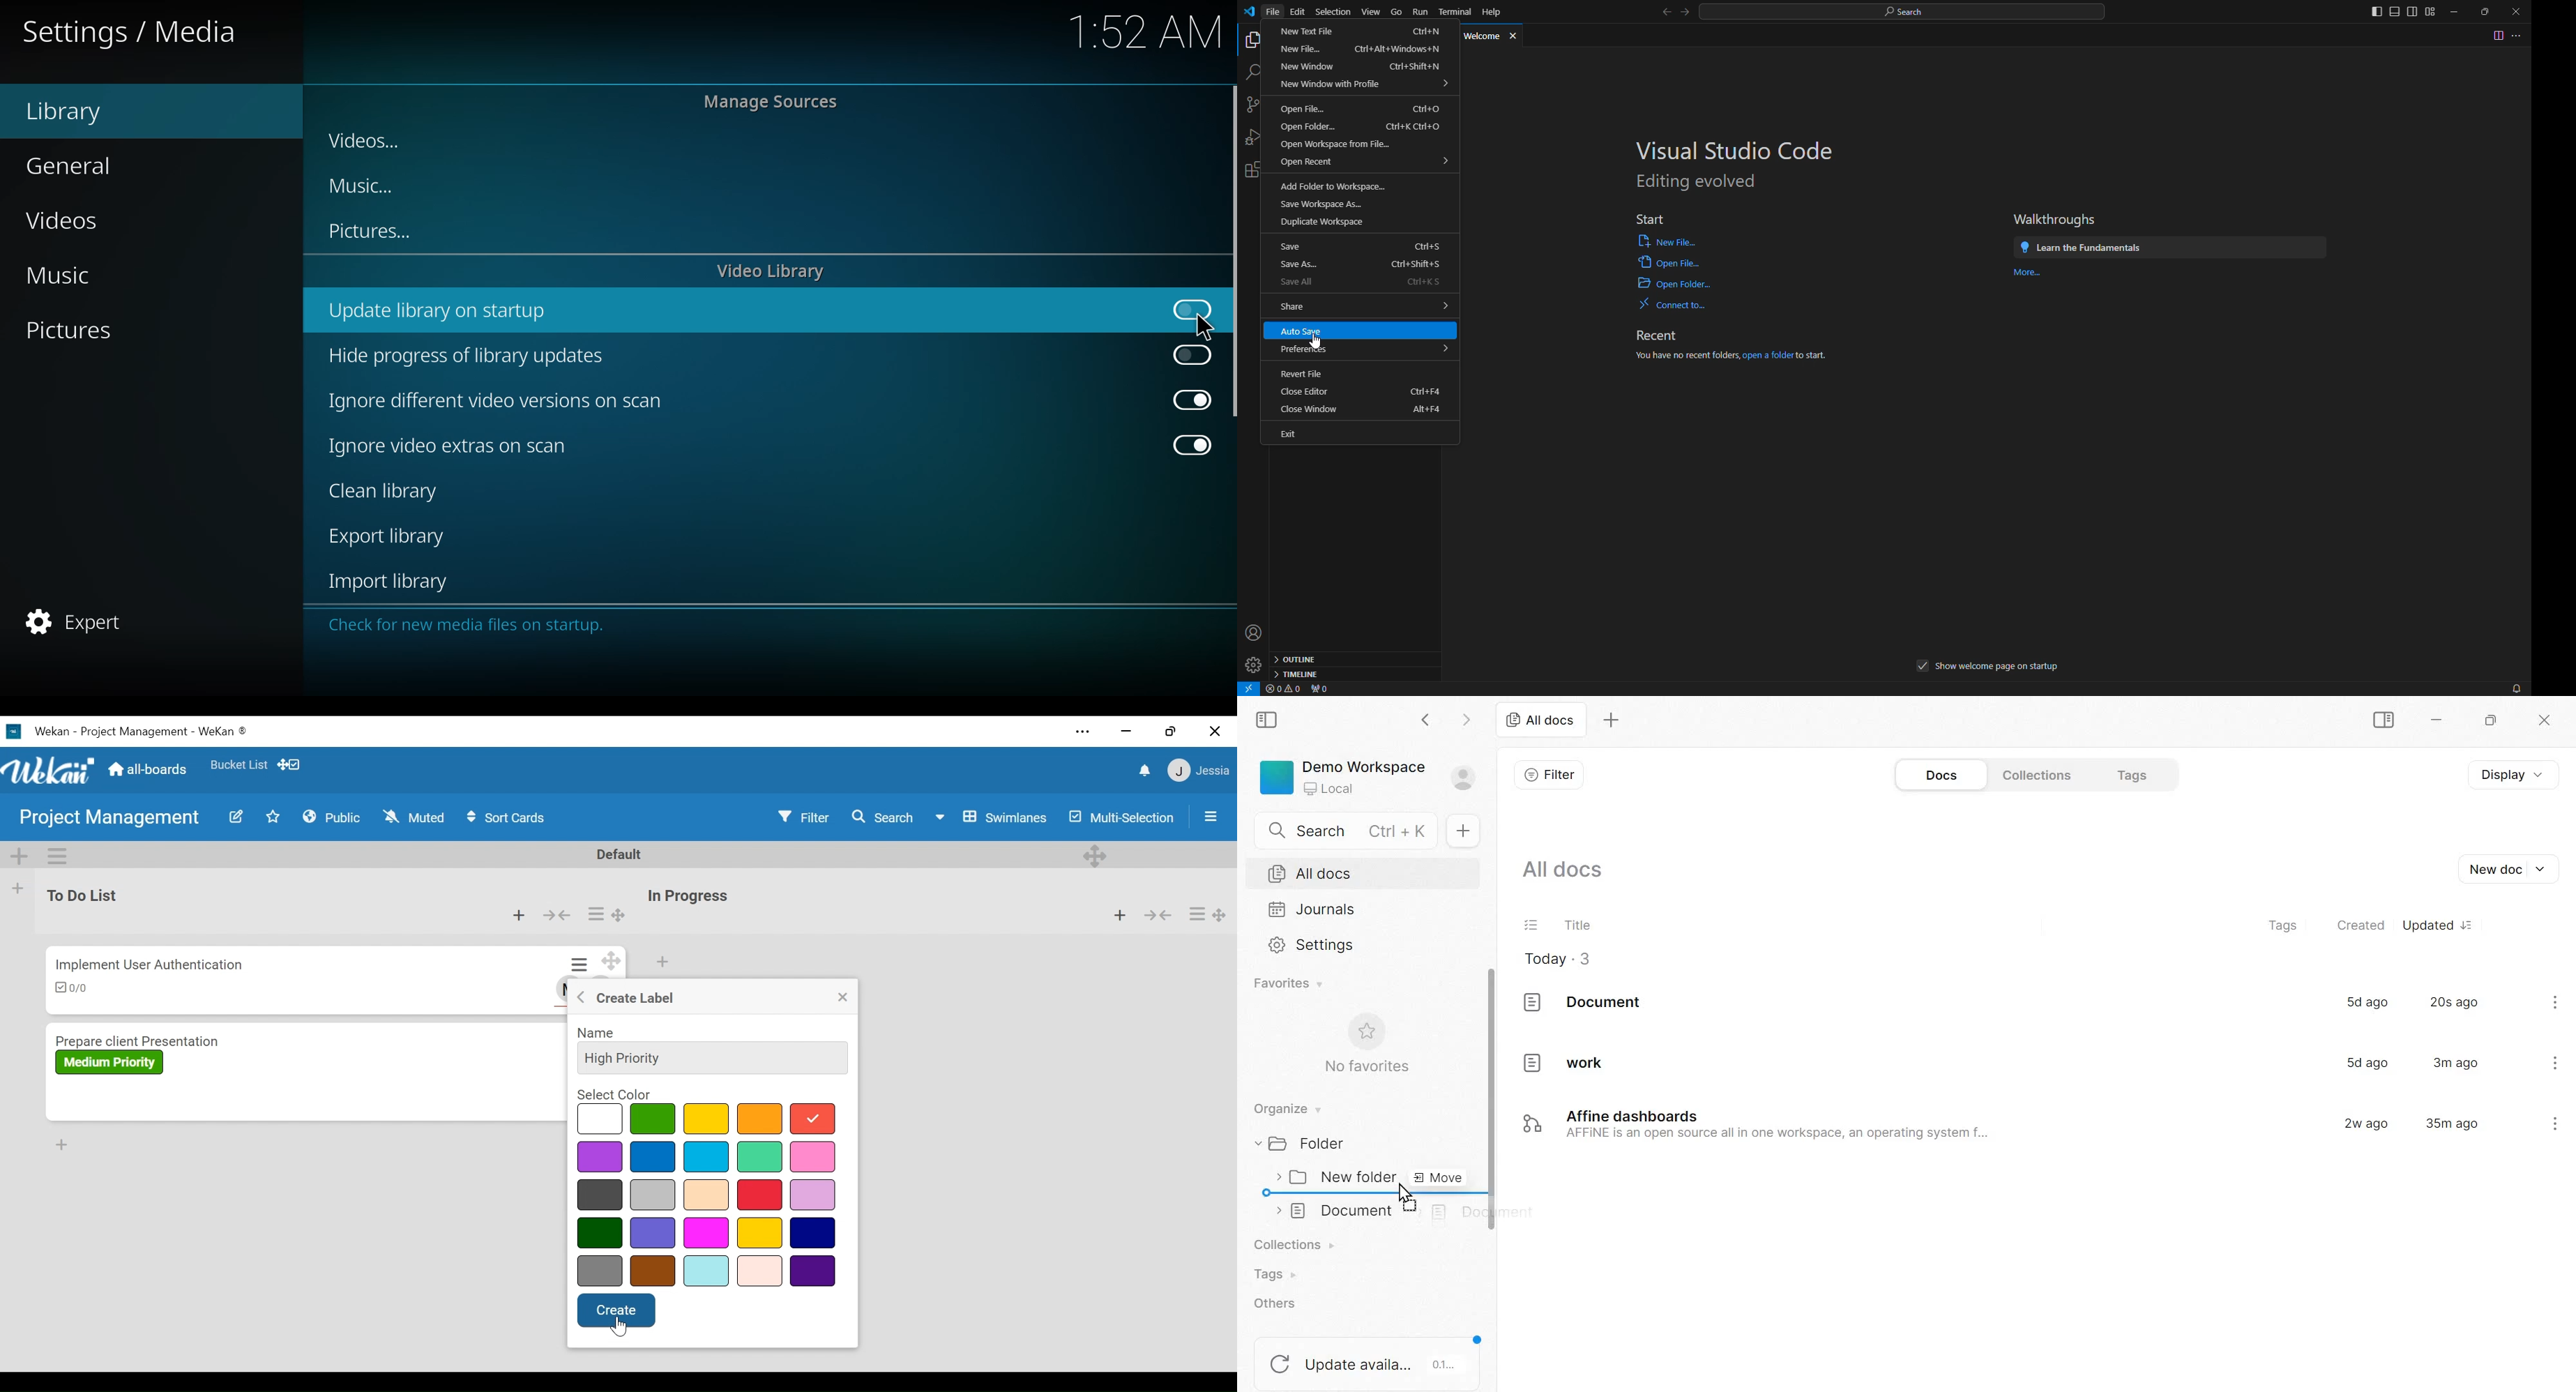 The height and width of the screenshot is (1400, 2576). What do you see at coordinates (2436, 720) in the screenshot?
I see `Minimize` at bounding box center [2436, 720].